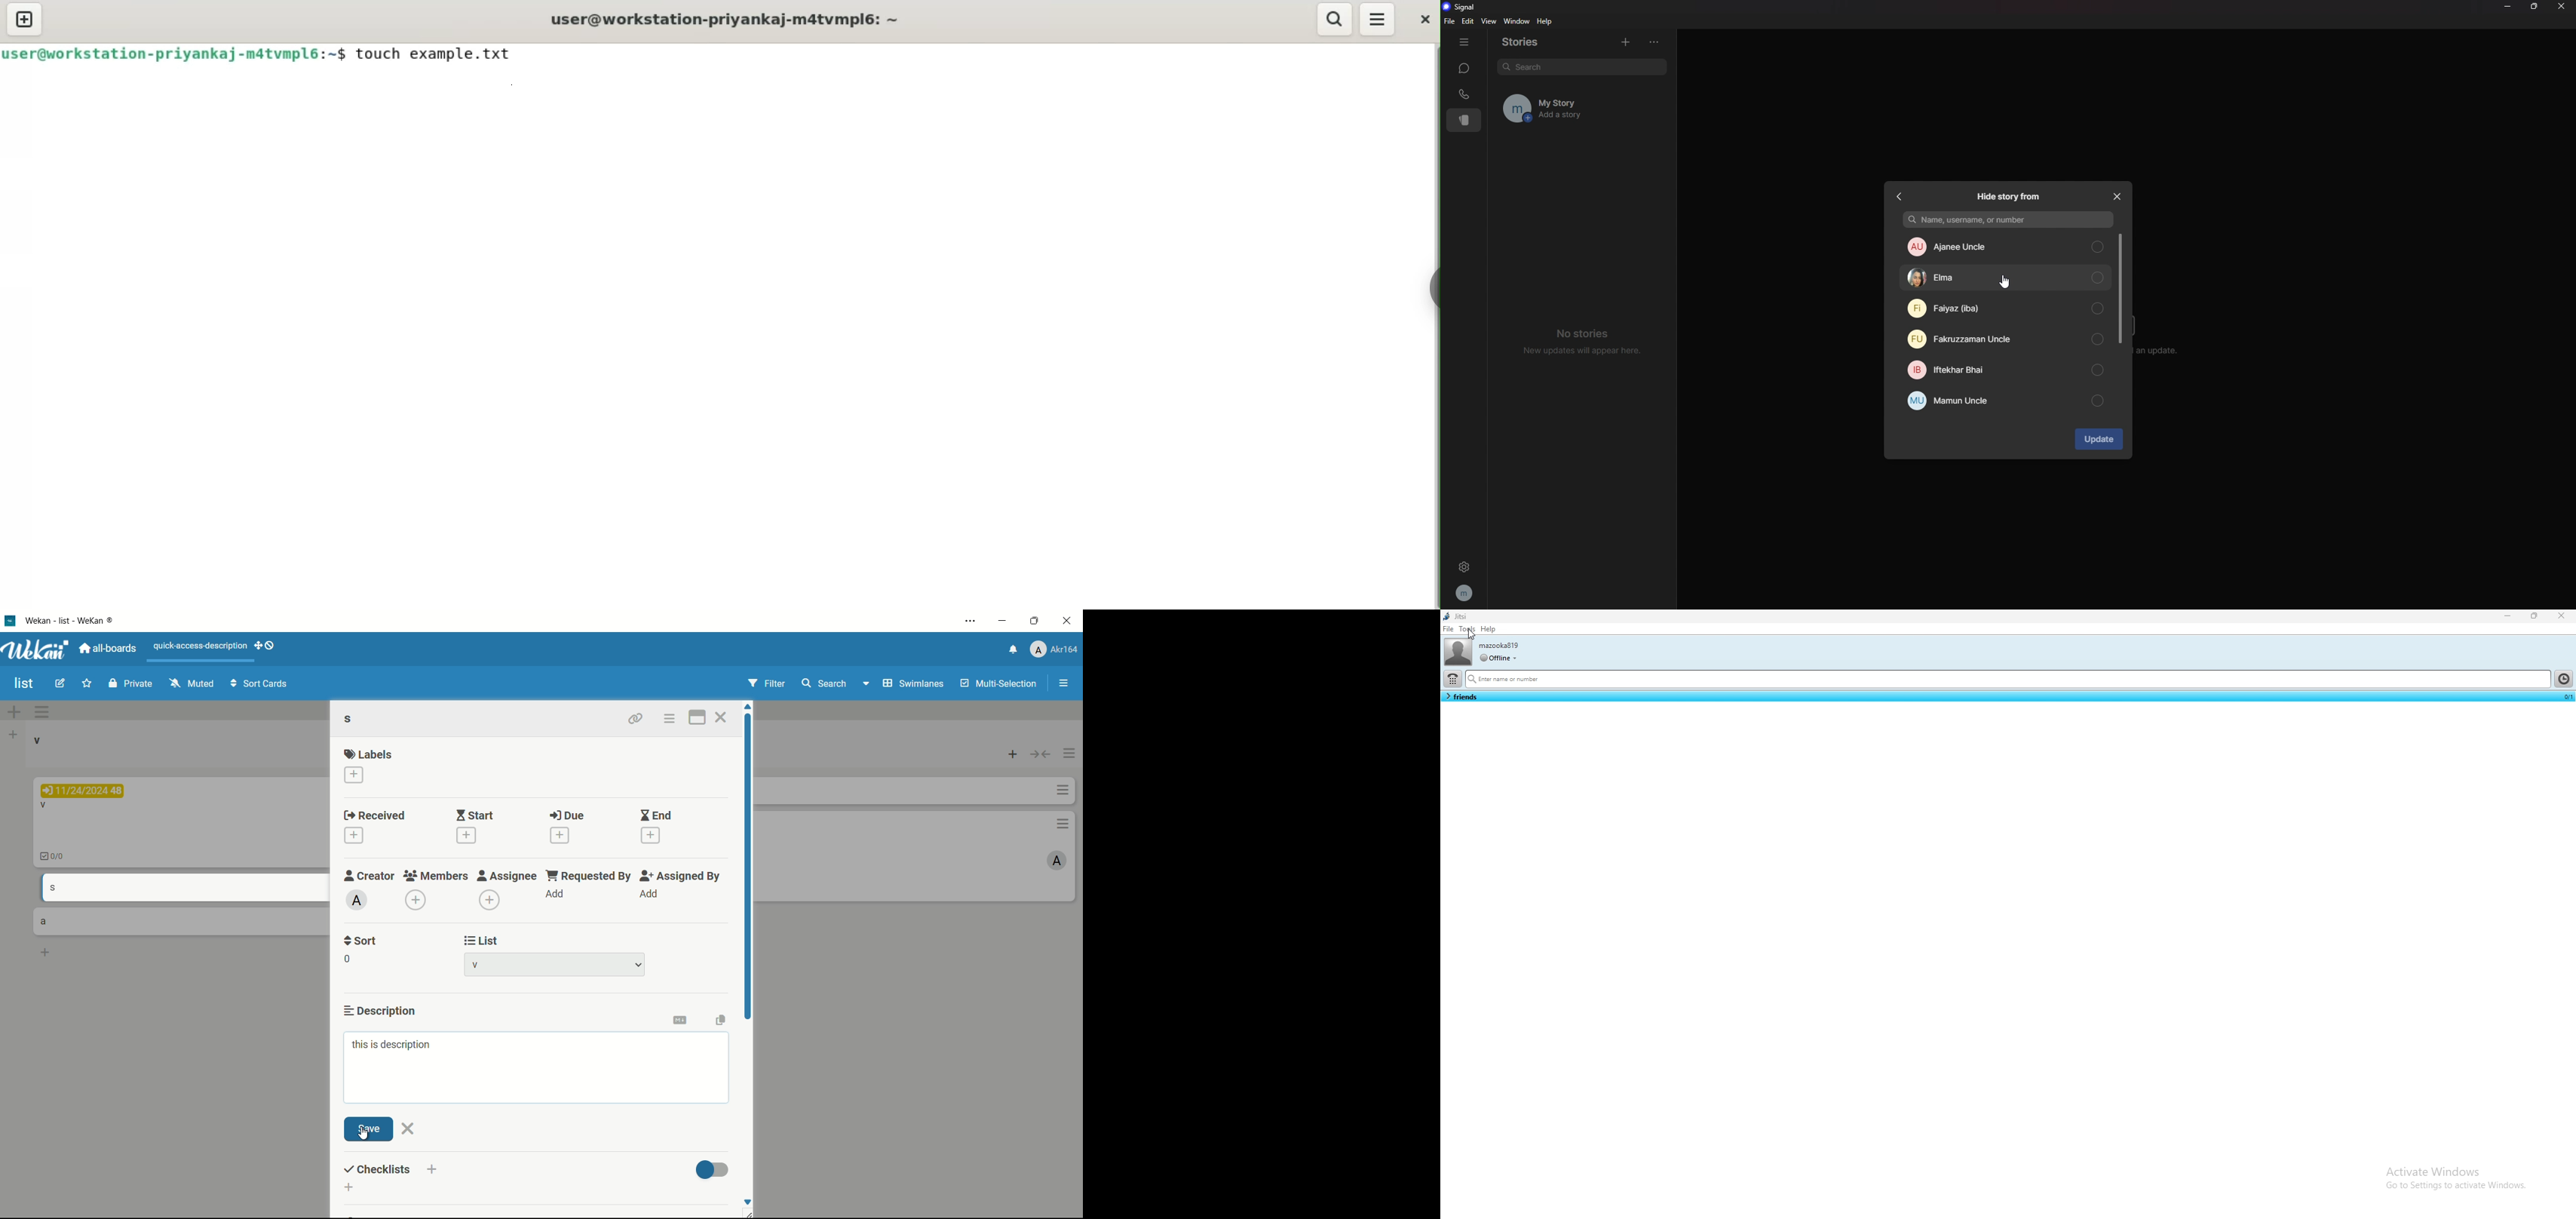 The height and width of the screenshot is (1232, 2576). Describe the element at coordinates (415, 900) in the screenshot. I see `add member` at that location.